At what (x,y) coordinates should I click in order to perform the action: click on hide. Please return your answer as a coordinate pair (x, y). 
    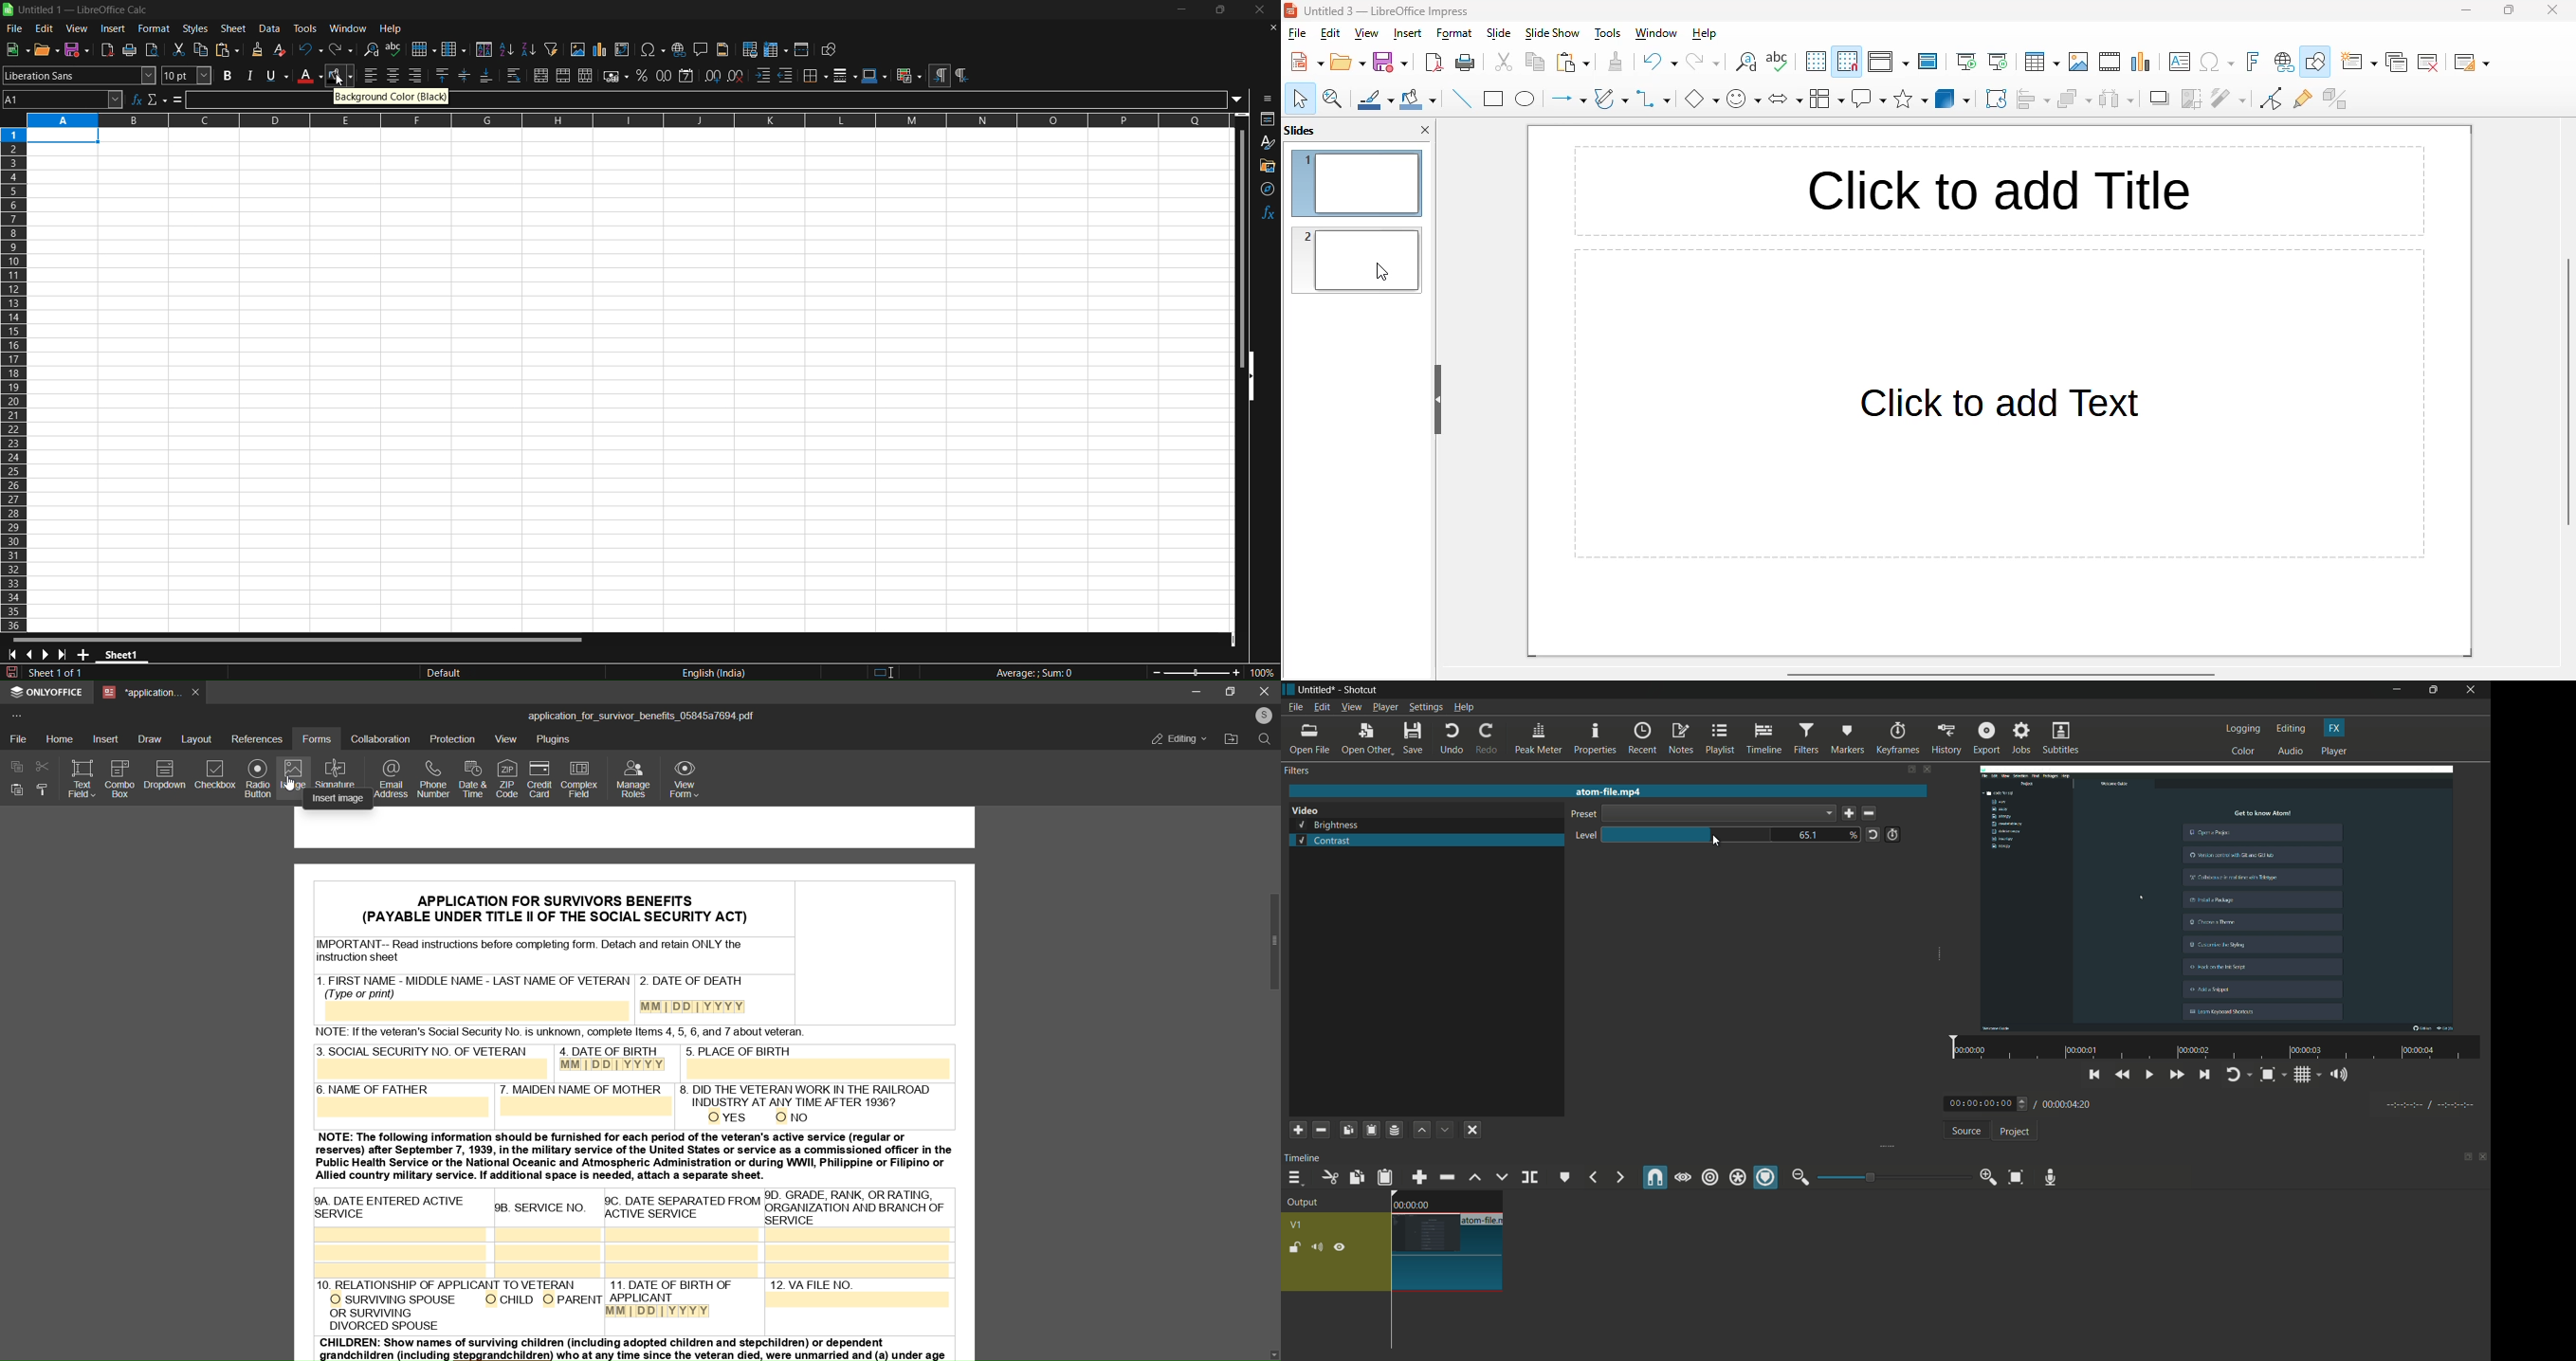
    Looking at the image, I should click on (1255, 377).